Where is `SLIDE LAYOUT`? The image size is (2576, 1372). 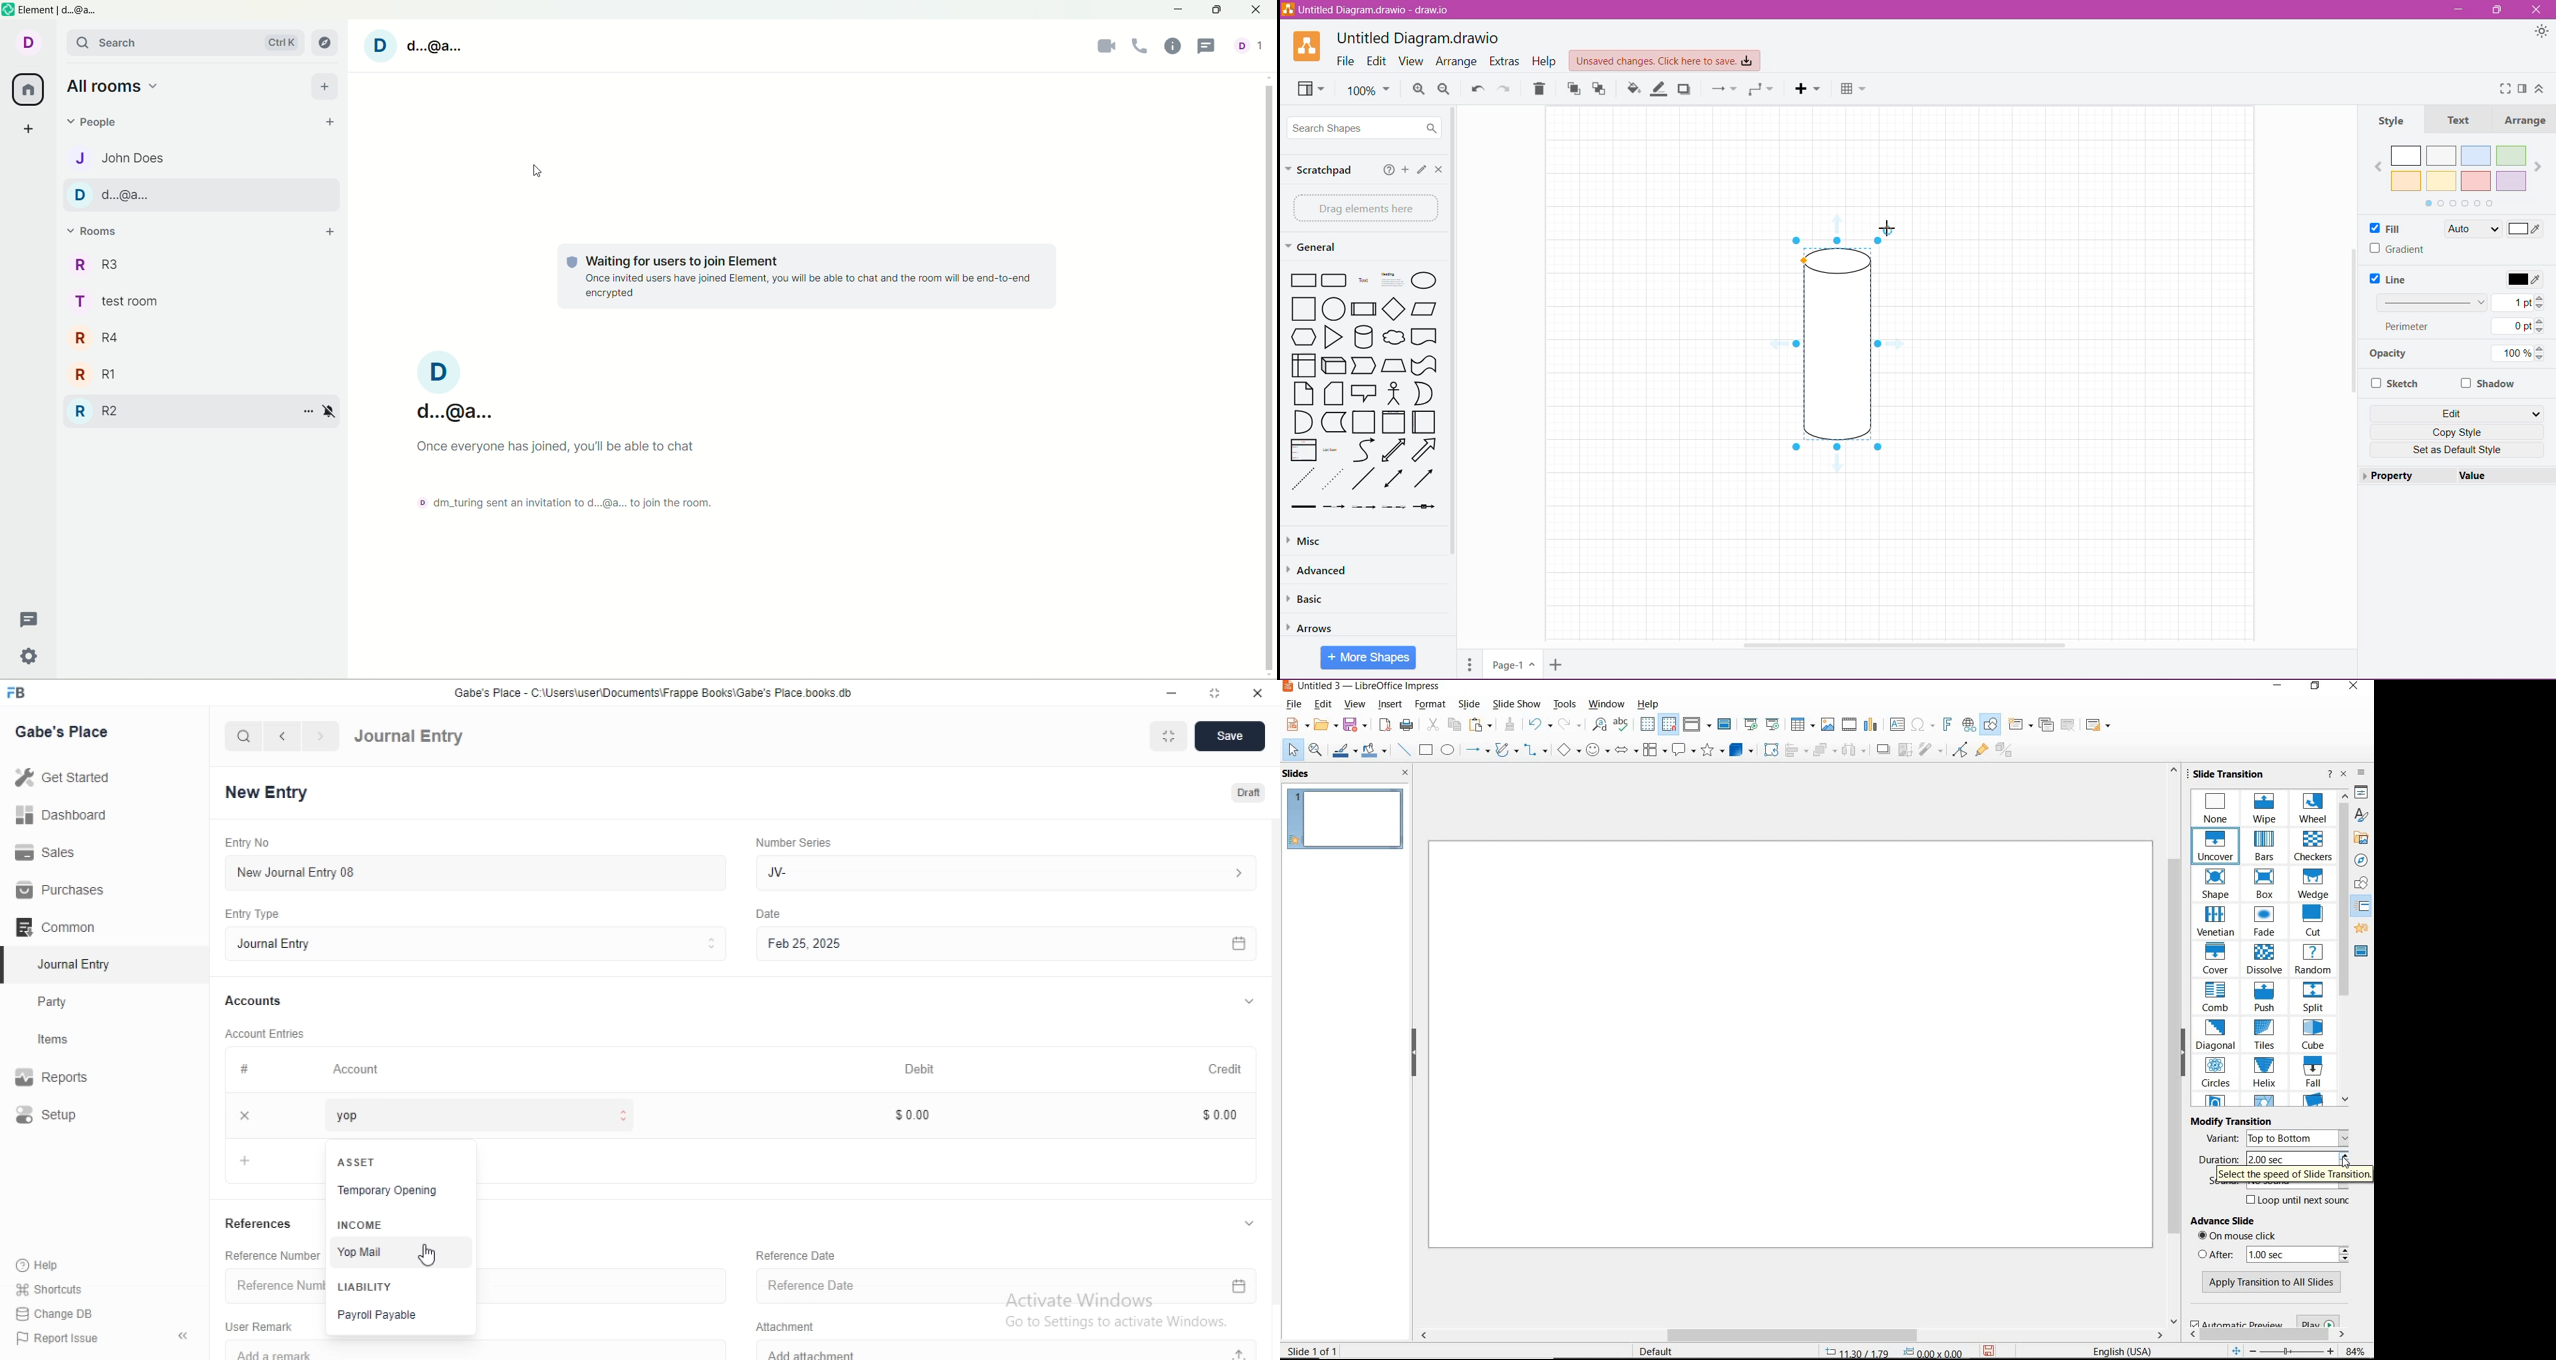
SLIDE LAYOUT is located at coordinates (2096, 725).